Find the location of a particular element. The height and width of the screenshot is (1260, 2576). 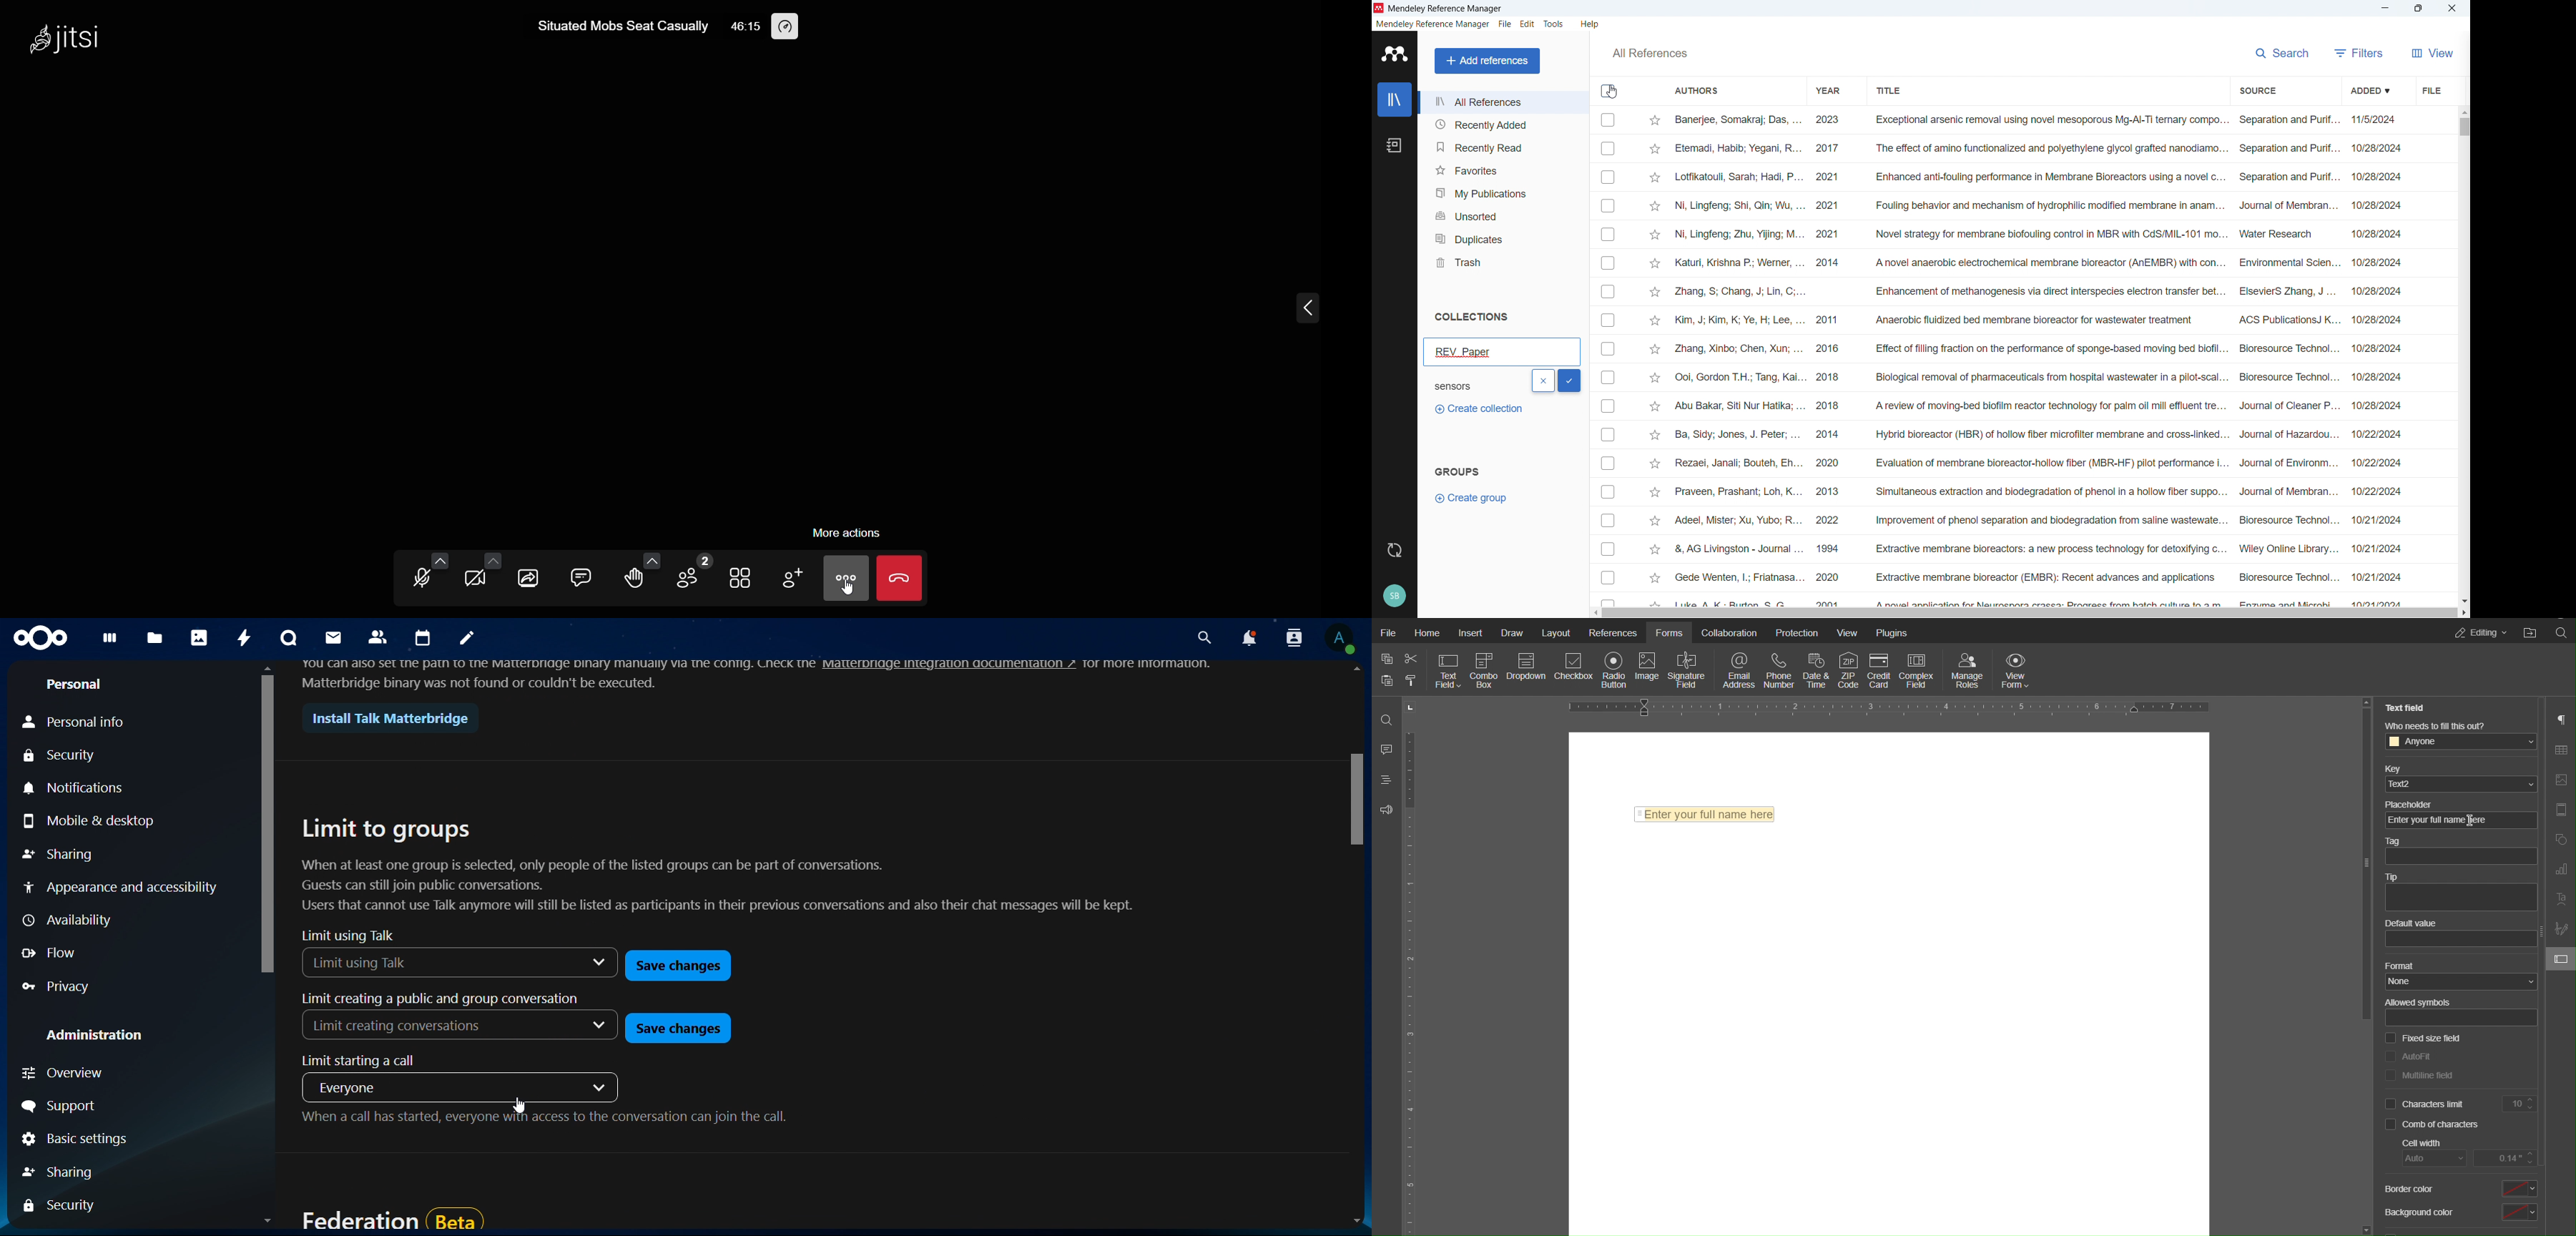

Zhang, Xinbo; Chen, Xun; ... 2016 Effect of filling fraction on the performance of sponge-based moving bed biofil... Bioresource Technol... 10/28/2024 is located at coordinates (2038, 348).